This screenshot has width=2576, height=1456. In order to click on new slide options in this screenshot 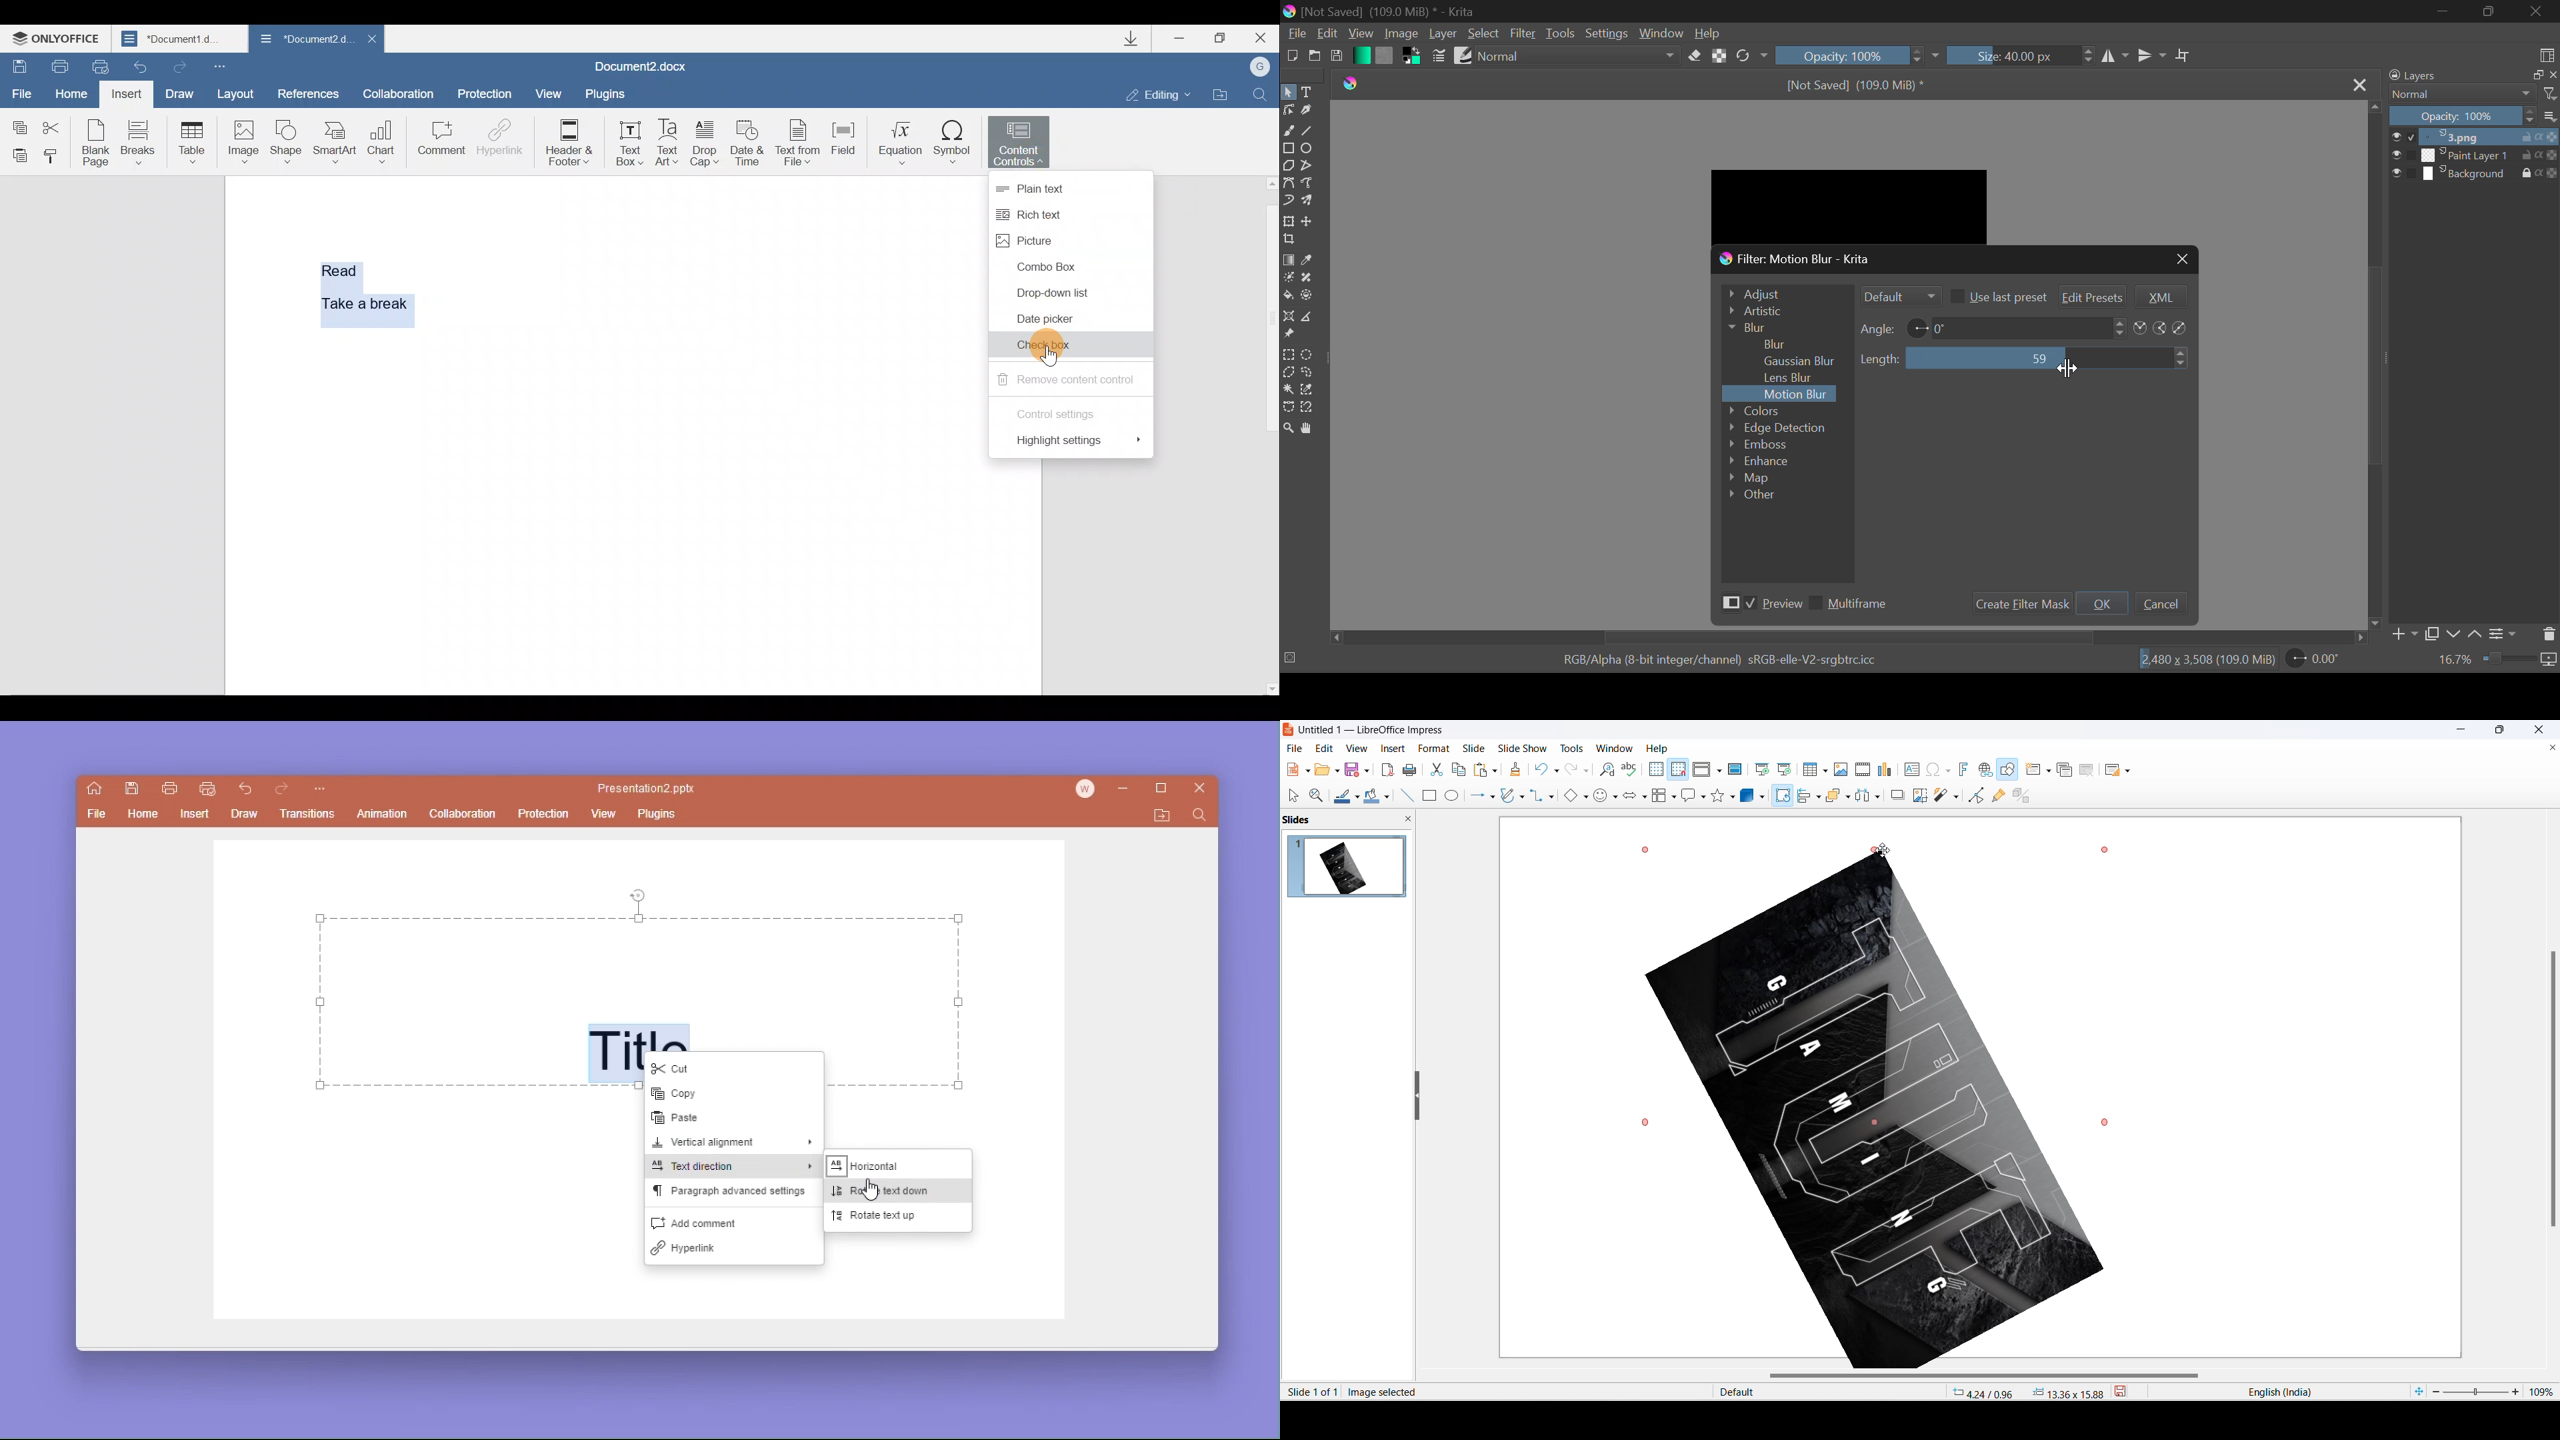, I will do `click(2050, 771)`.